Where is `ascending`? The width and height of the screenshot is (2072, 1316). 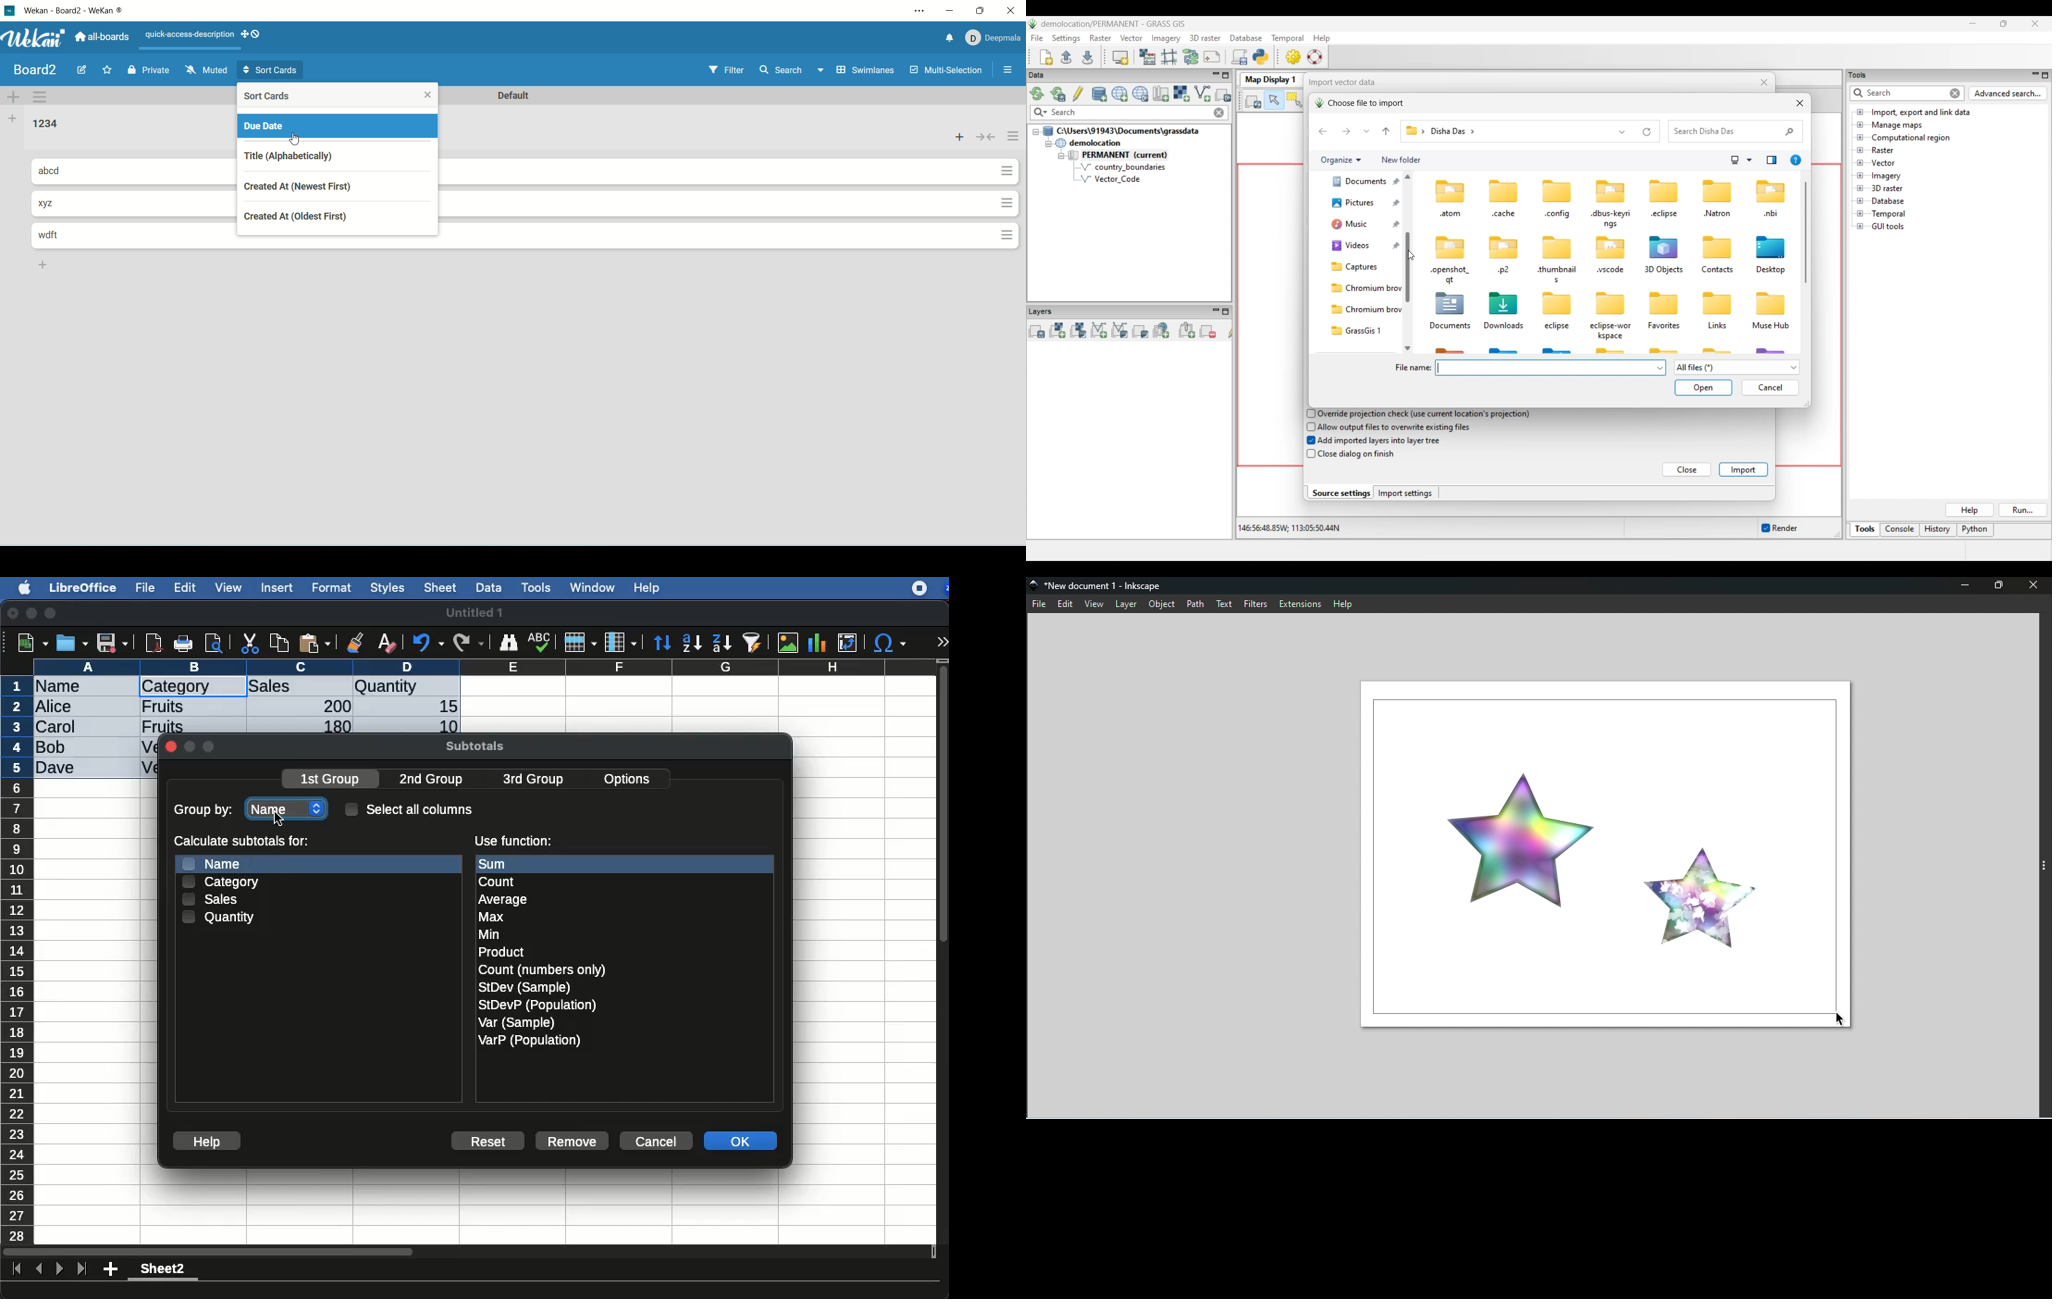 ascending is located at coordinates (692, 642).